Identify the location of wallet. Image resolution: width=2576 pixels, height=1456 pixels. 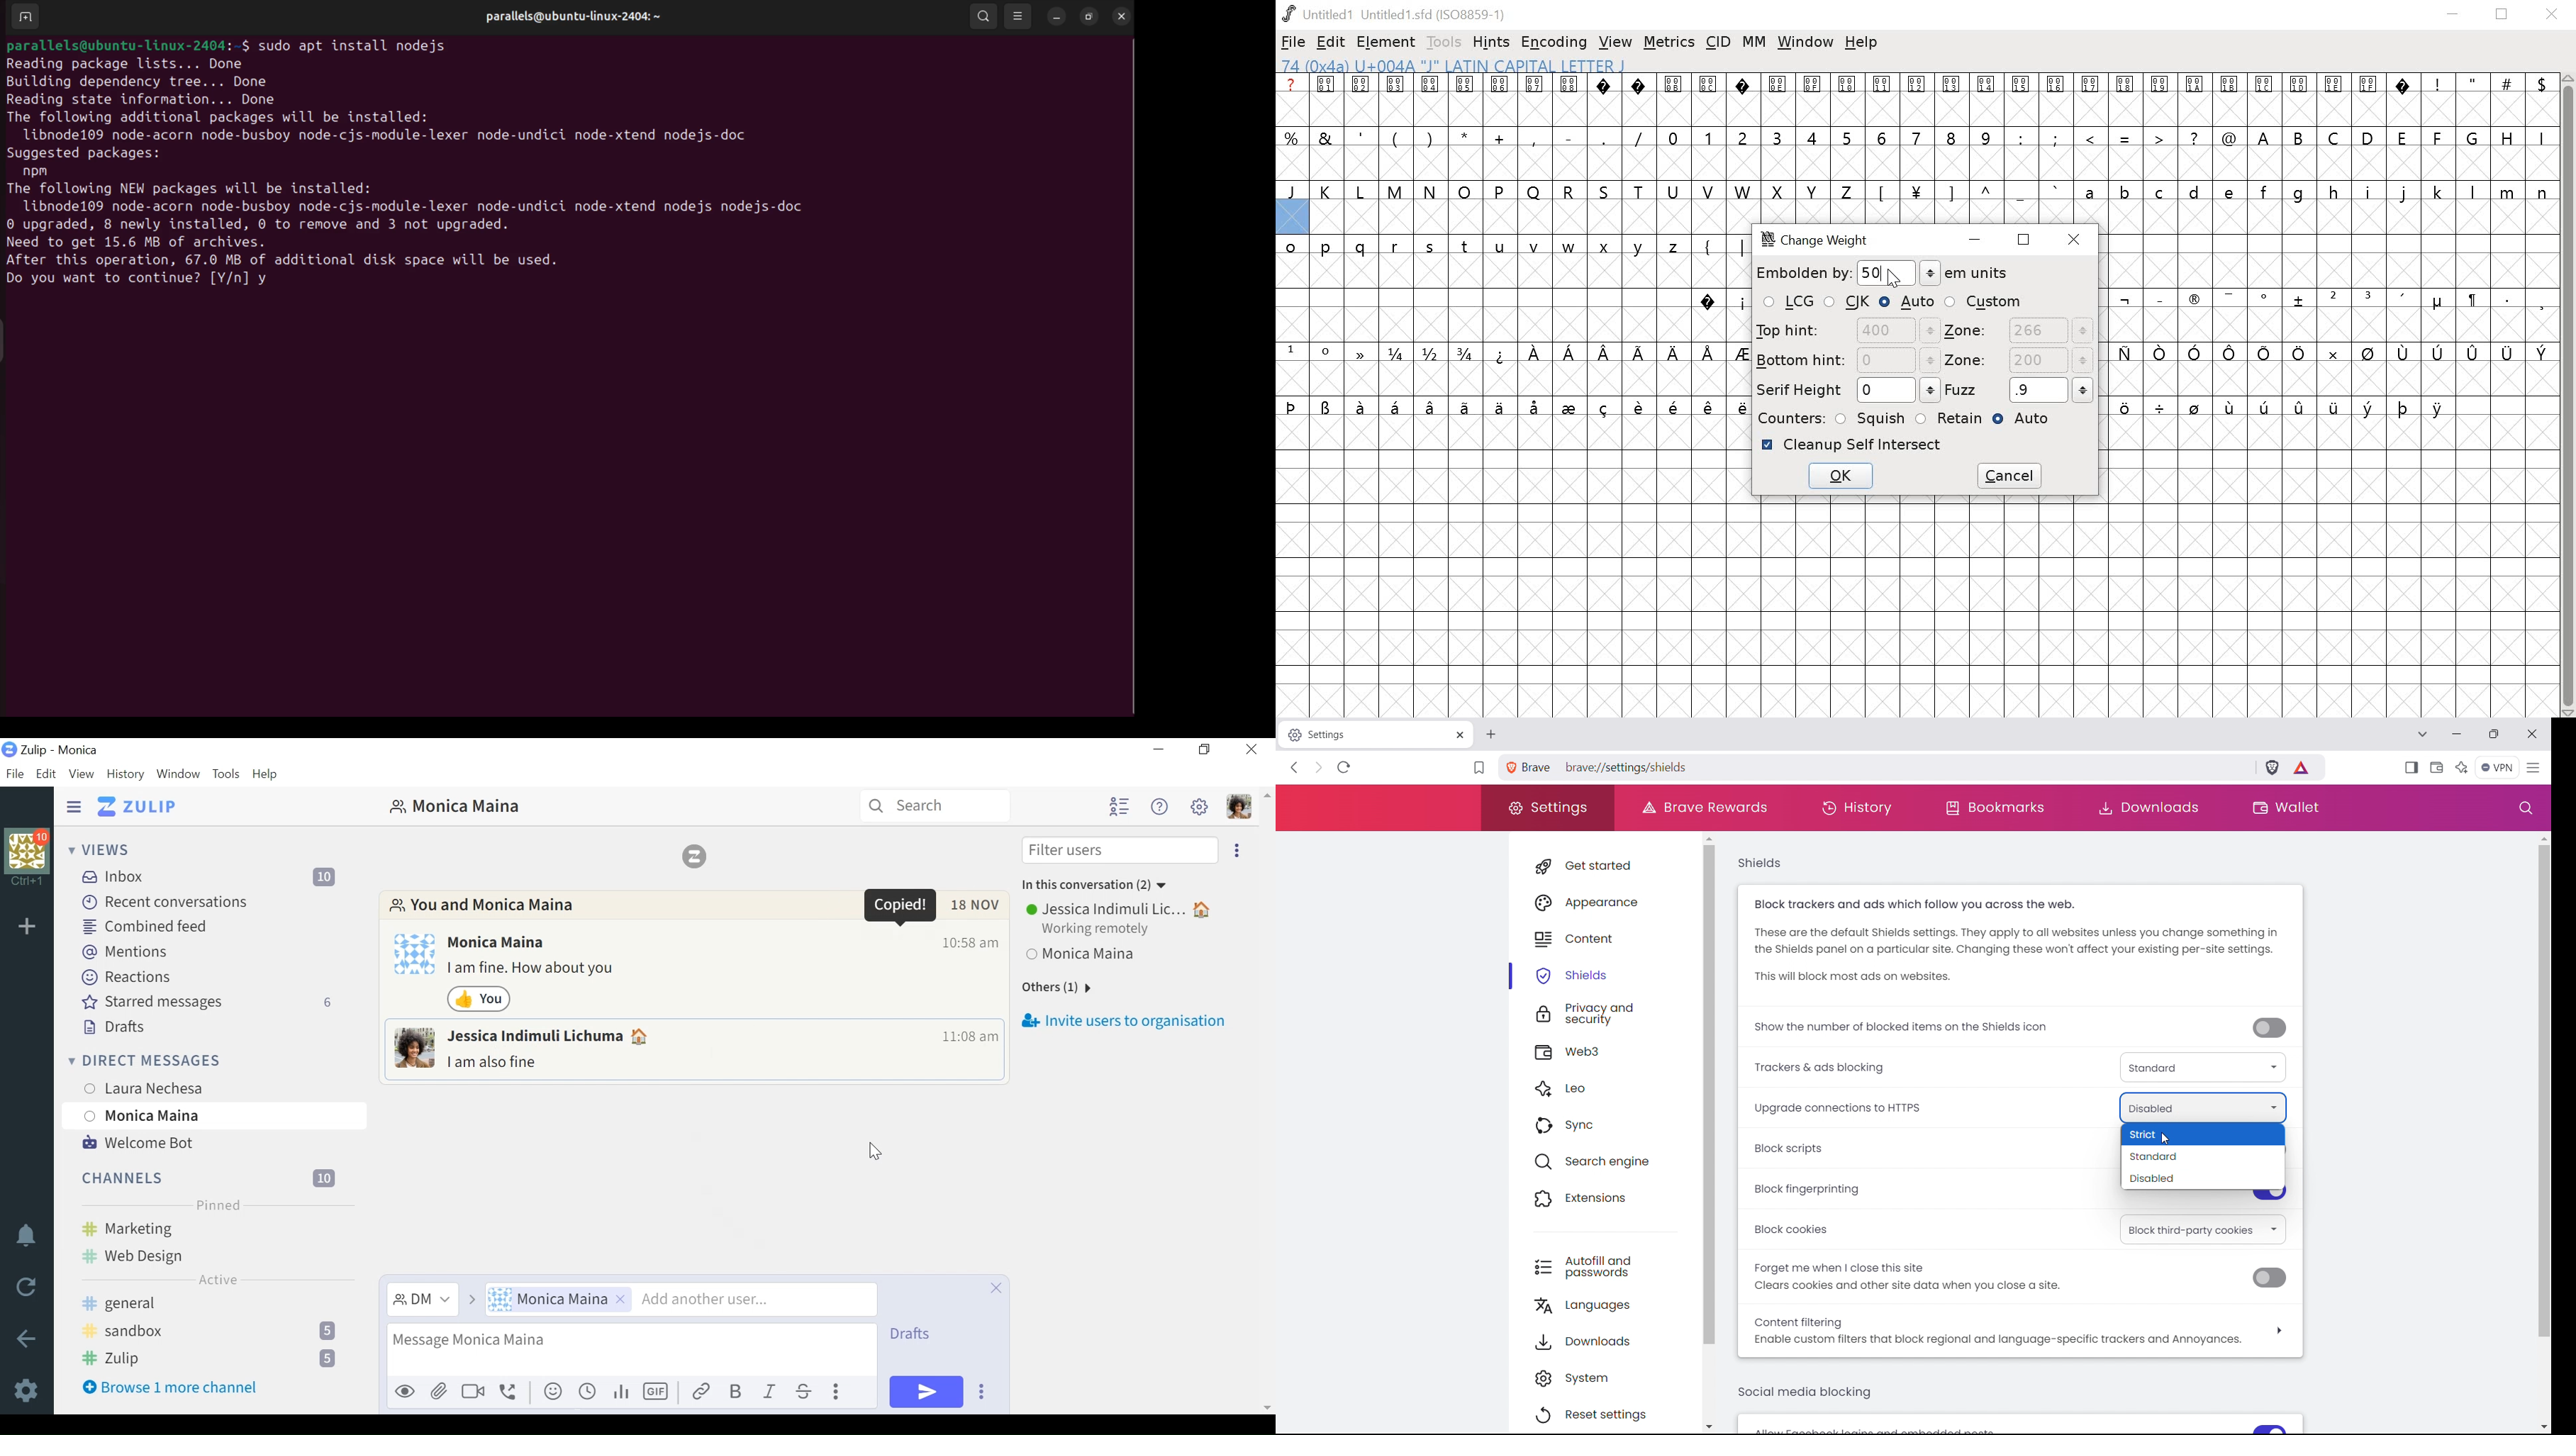
(2436, 767).